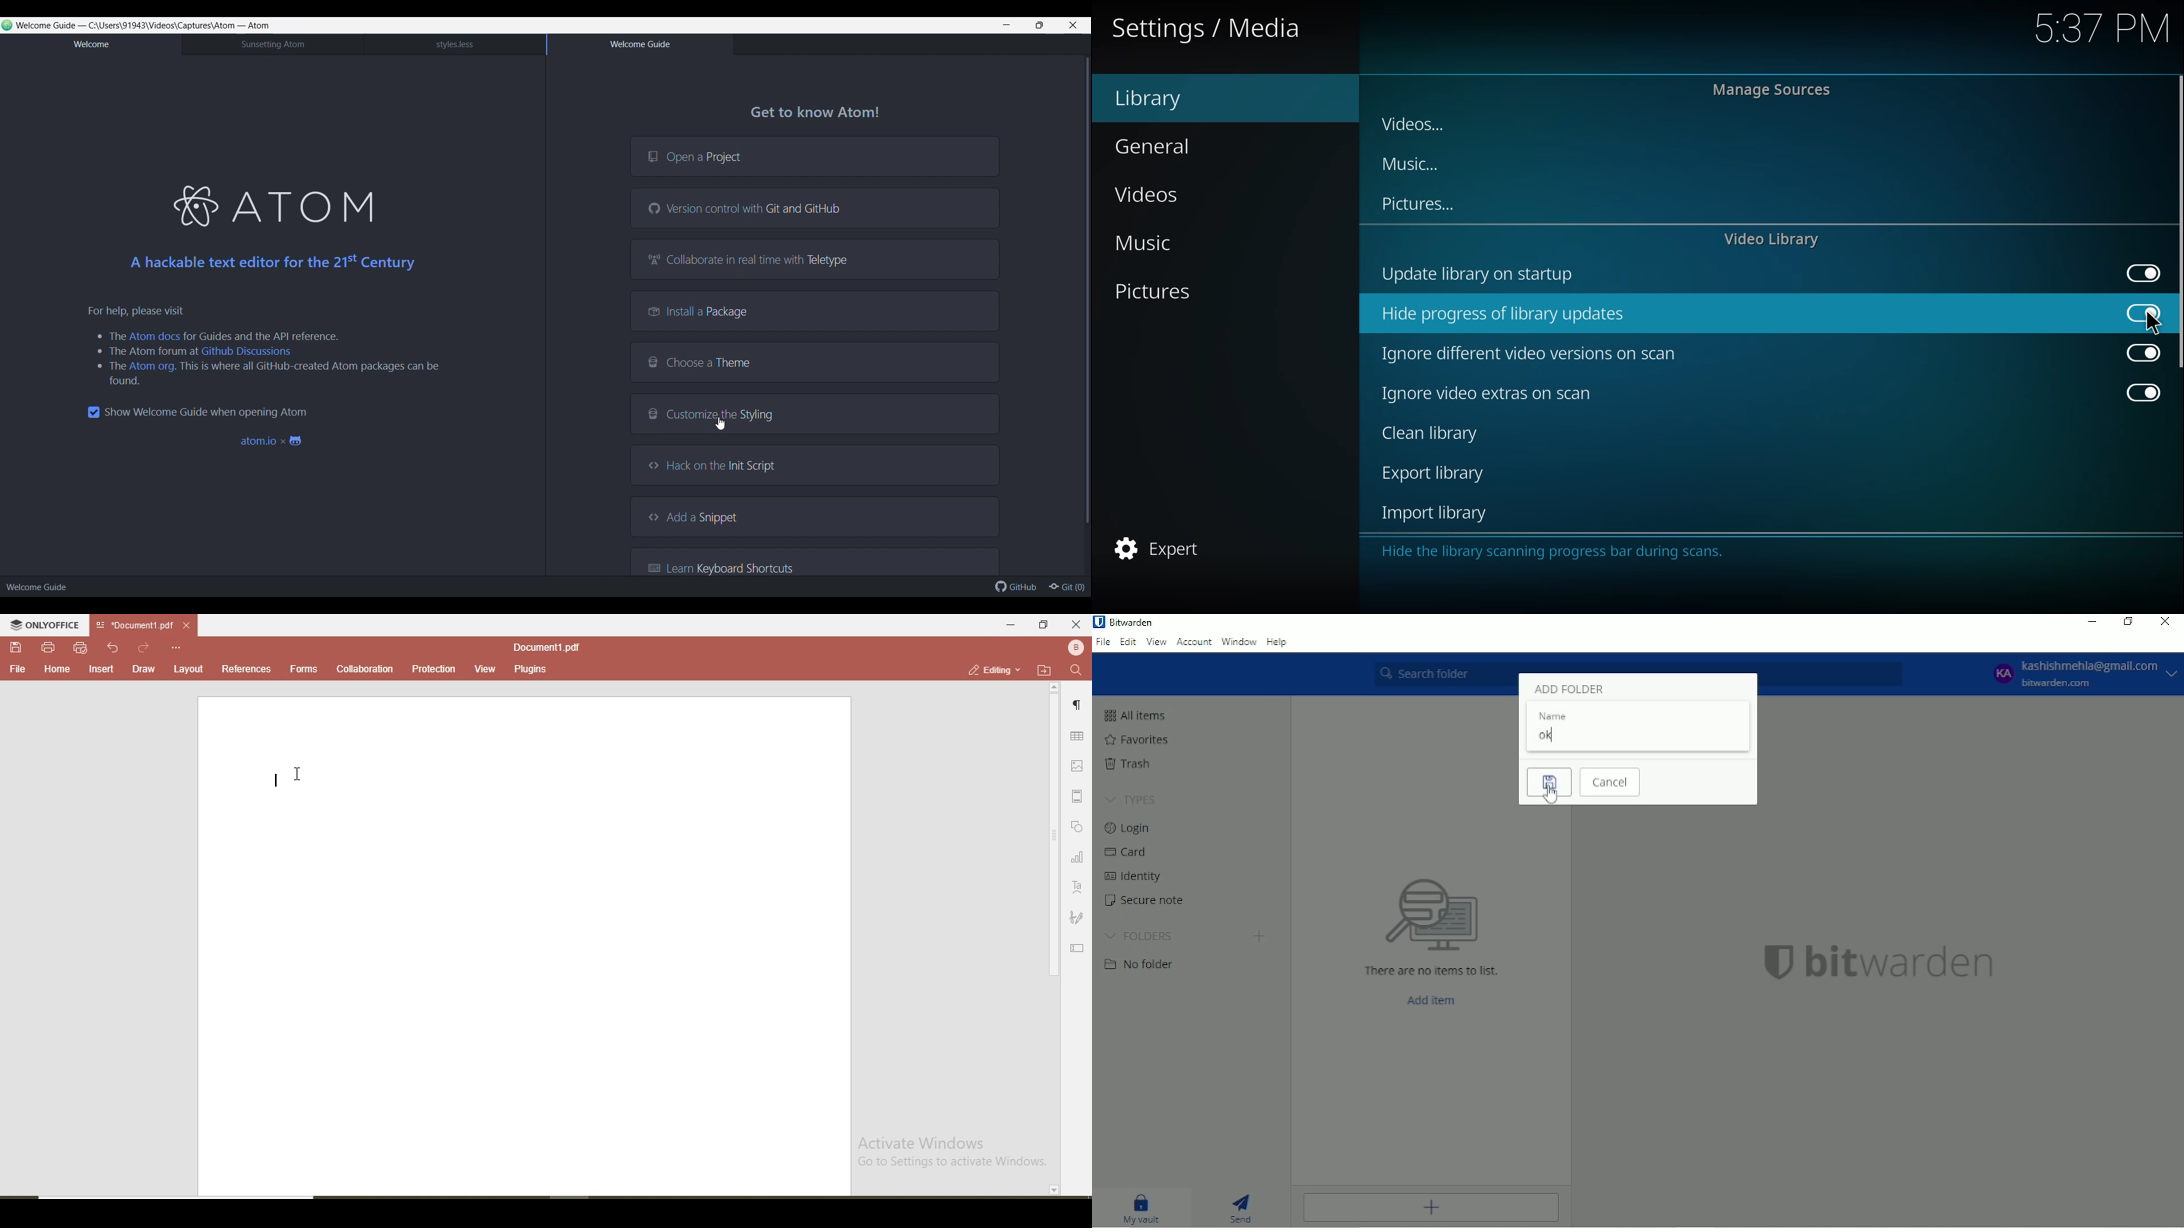 This screenshot has height=1232, width=2184. Describe the element at coordinates (1074, 647) in the screenshot. I see `user` at that location.